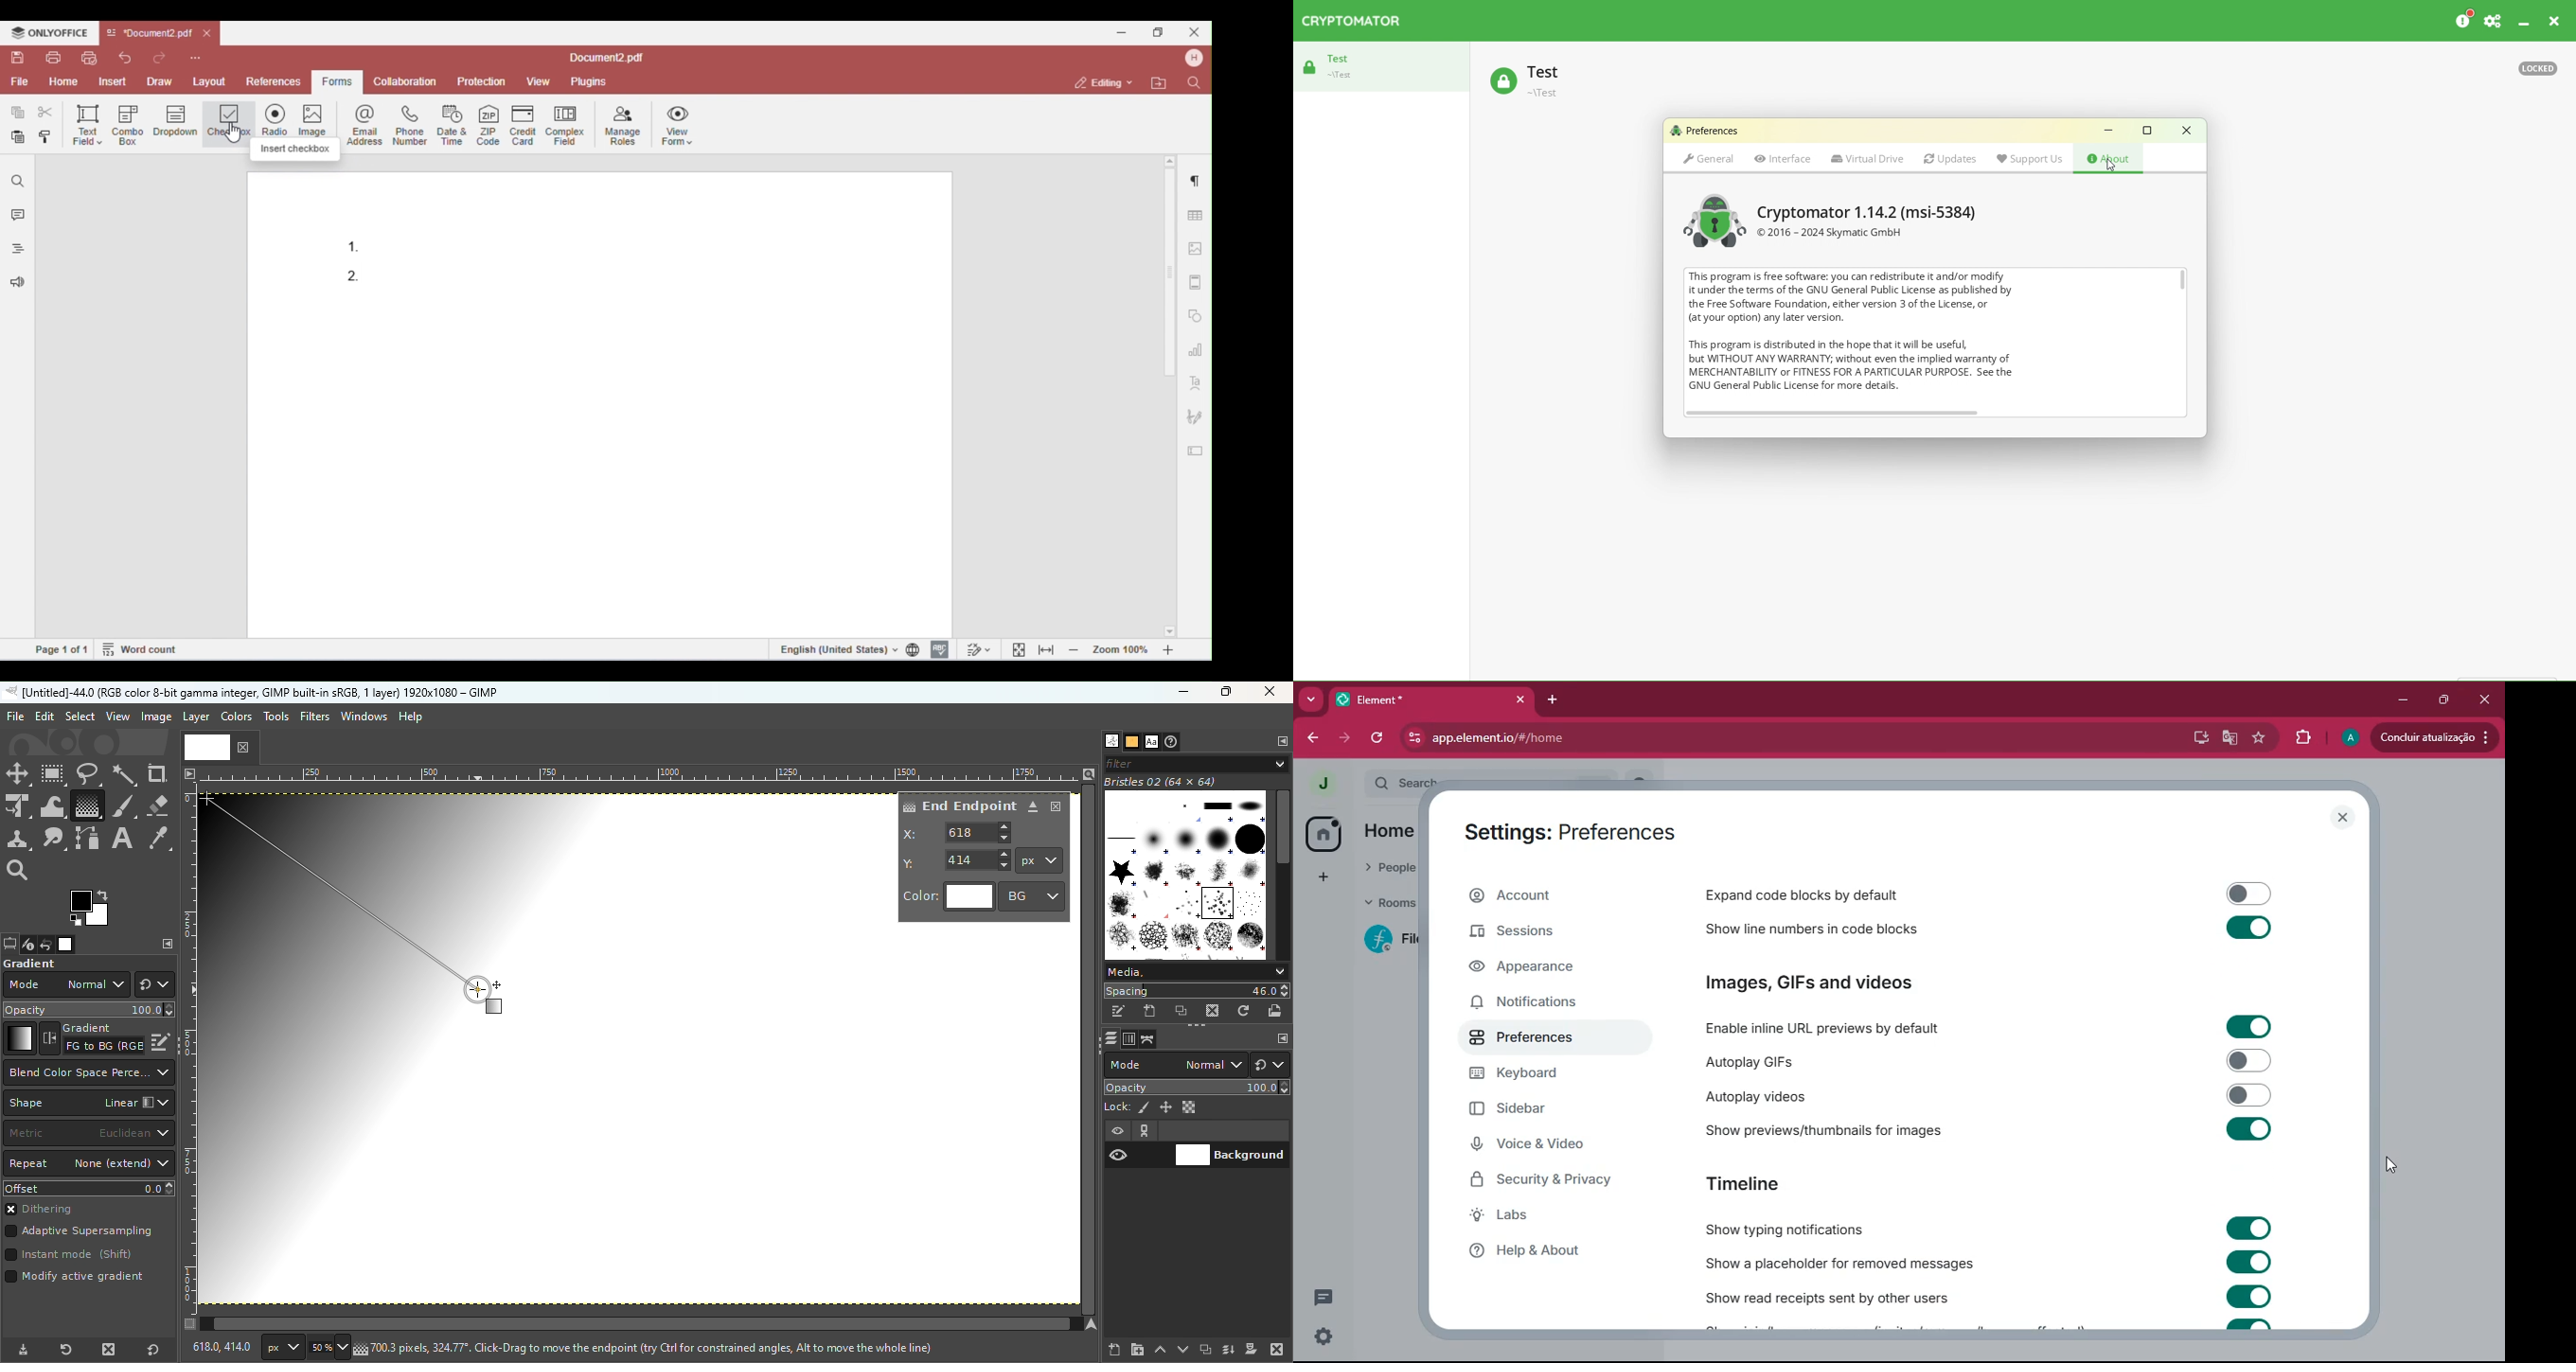 The width and height of the screenshot is (2576, 1372). I want to click on Scroll bar, so click(1283, 872).